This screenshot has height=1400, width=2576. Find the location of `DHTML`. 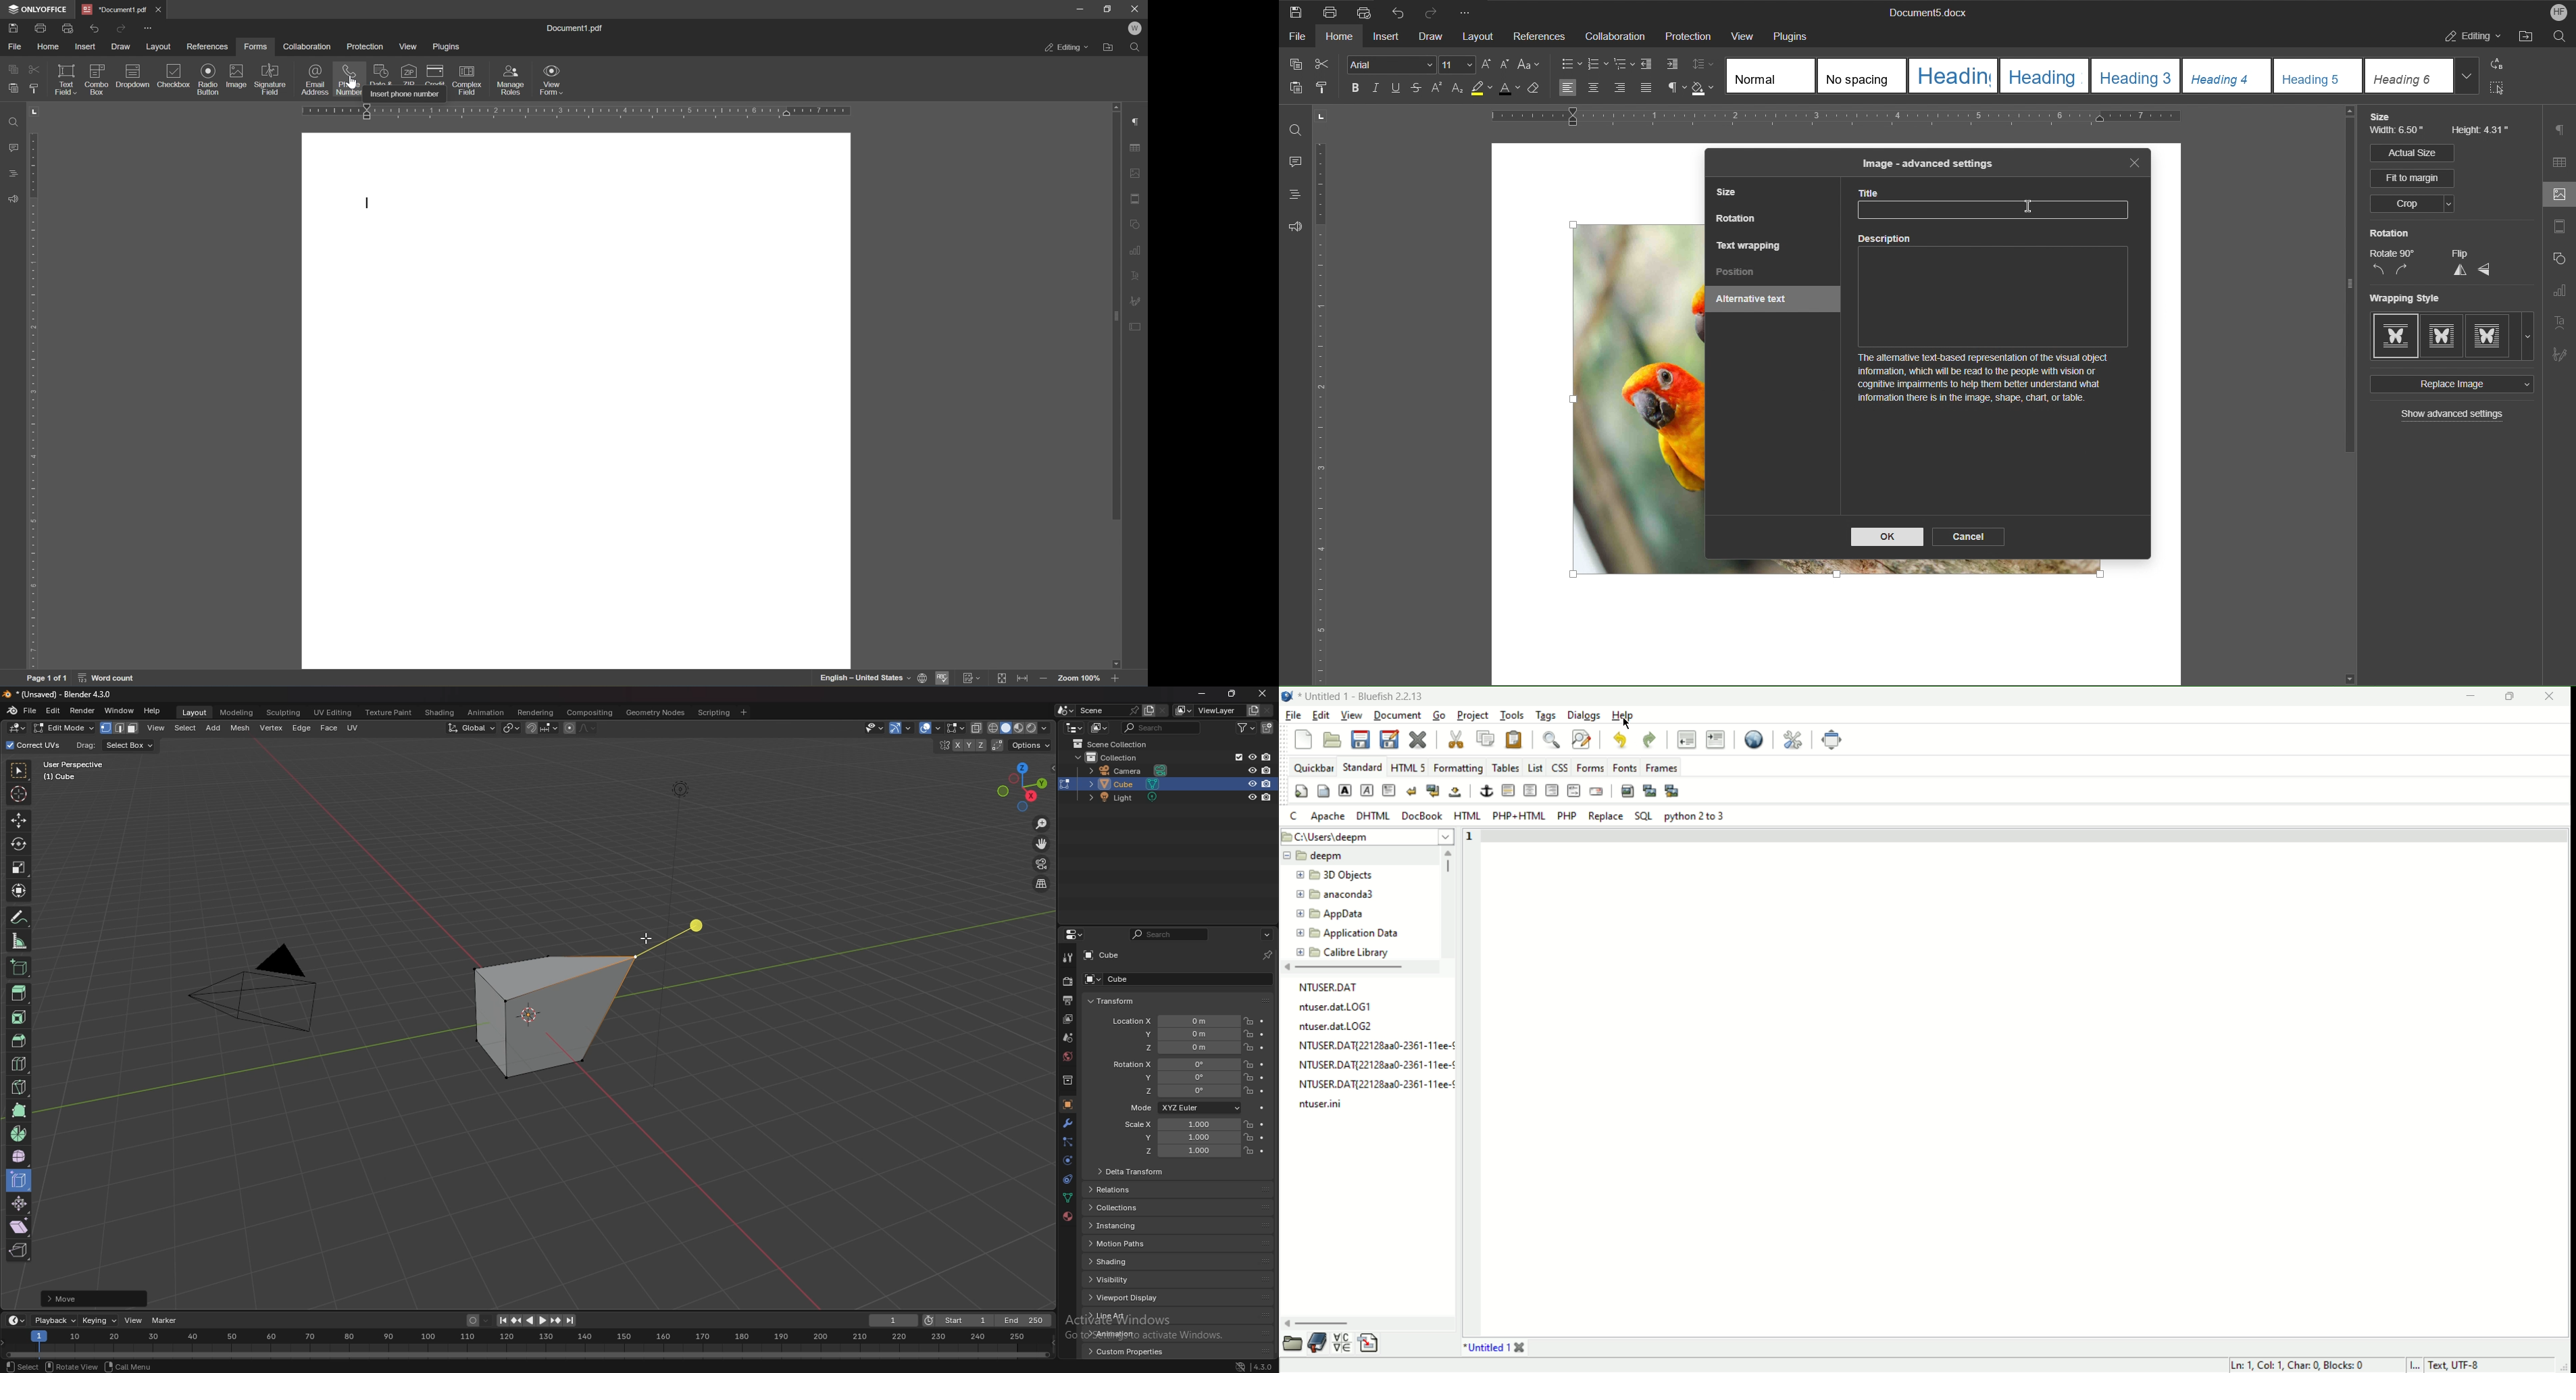

DHTML is located at coordinates (1374, 817).